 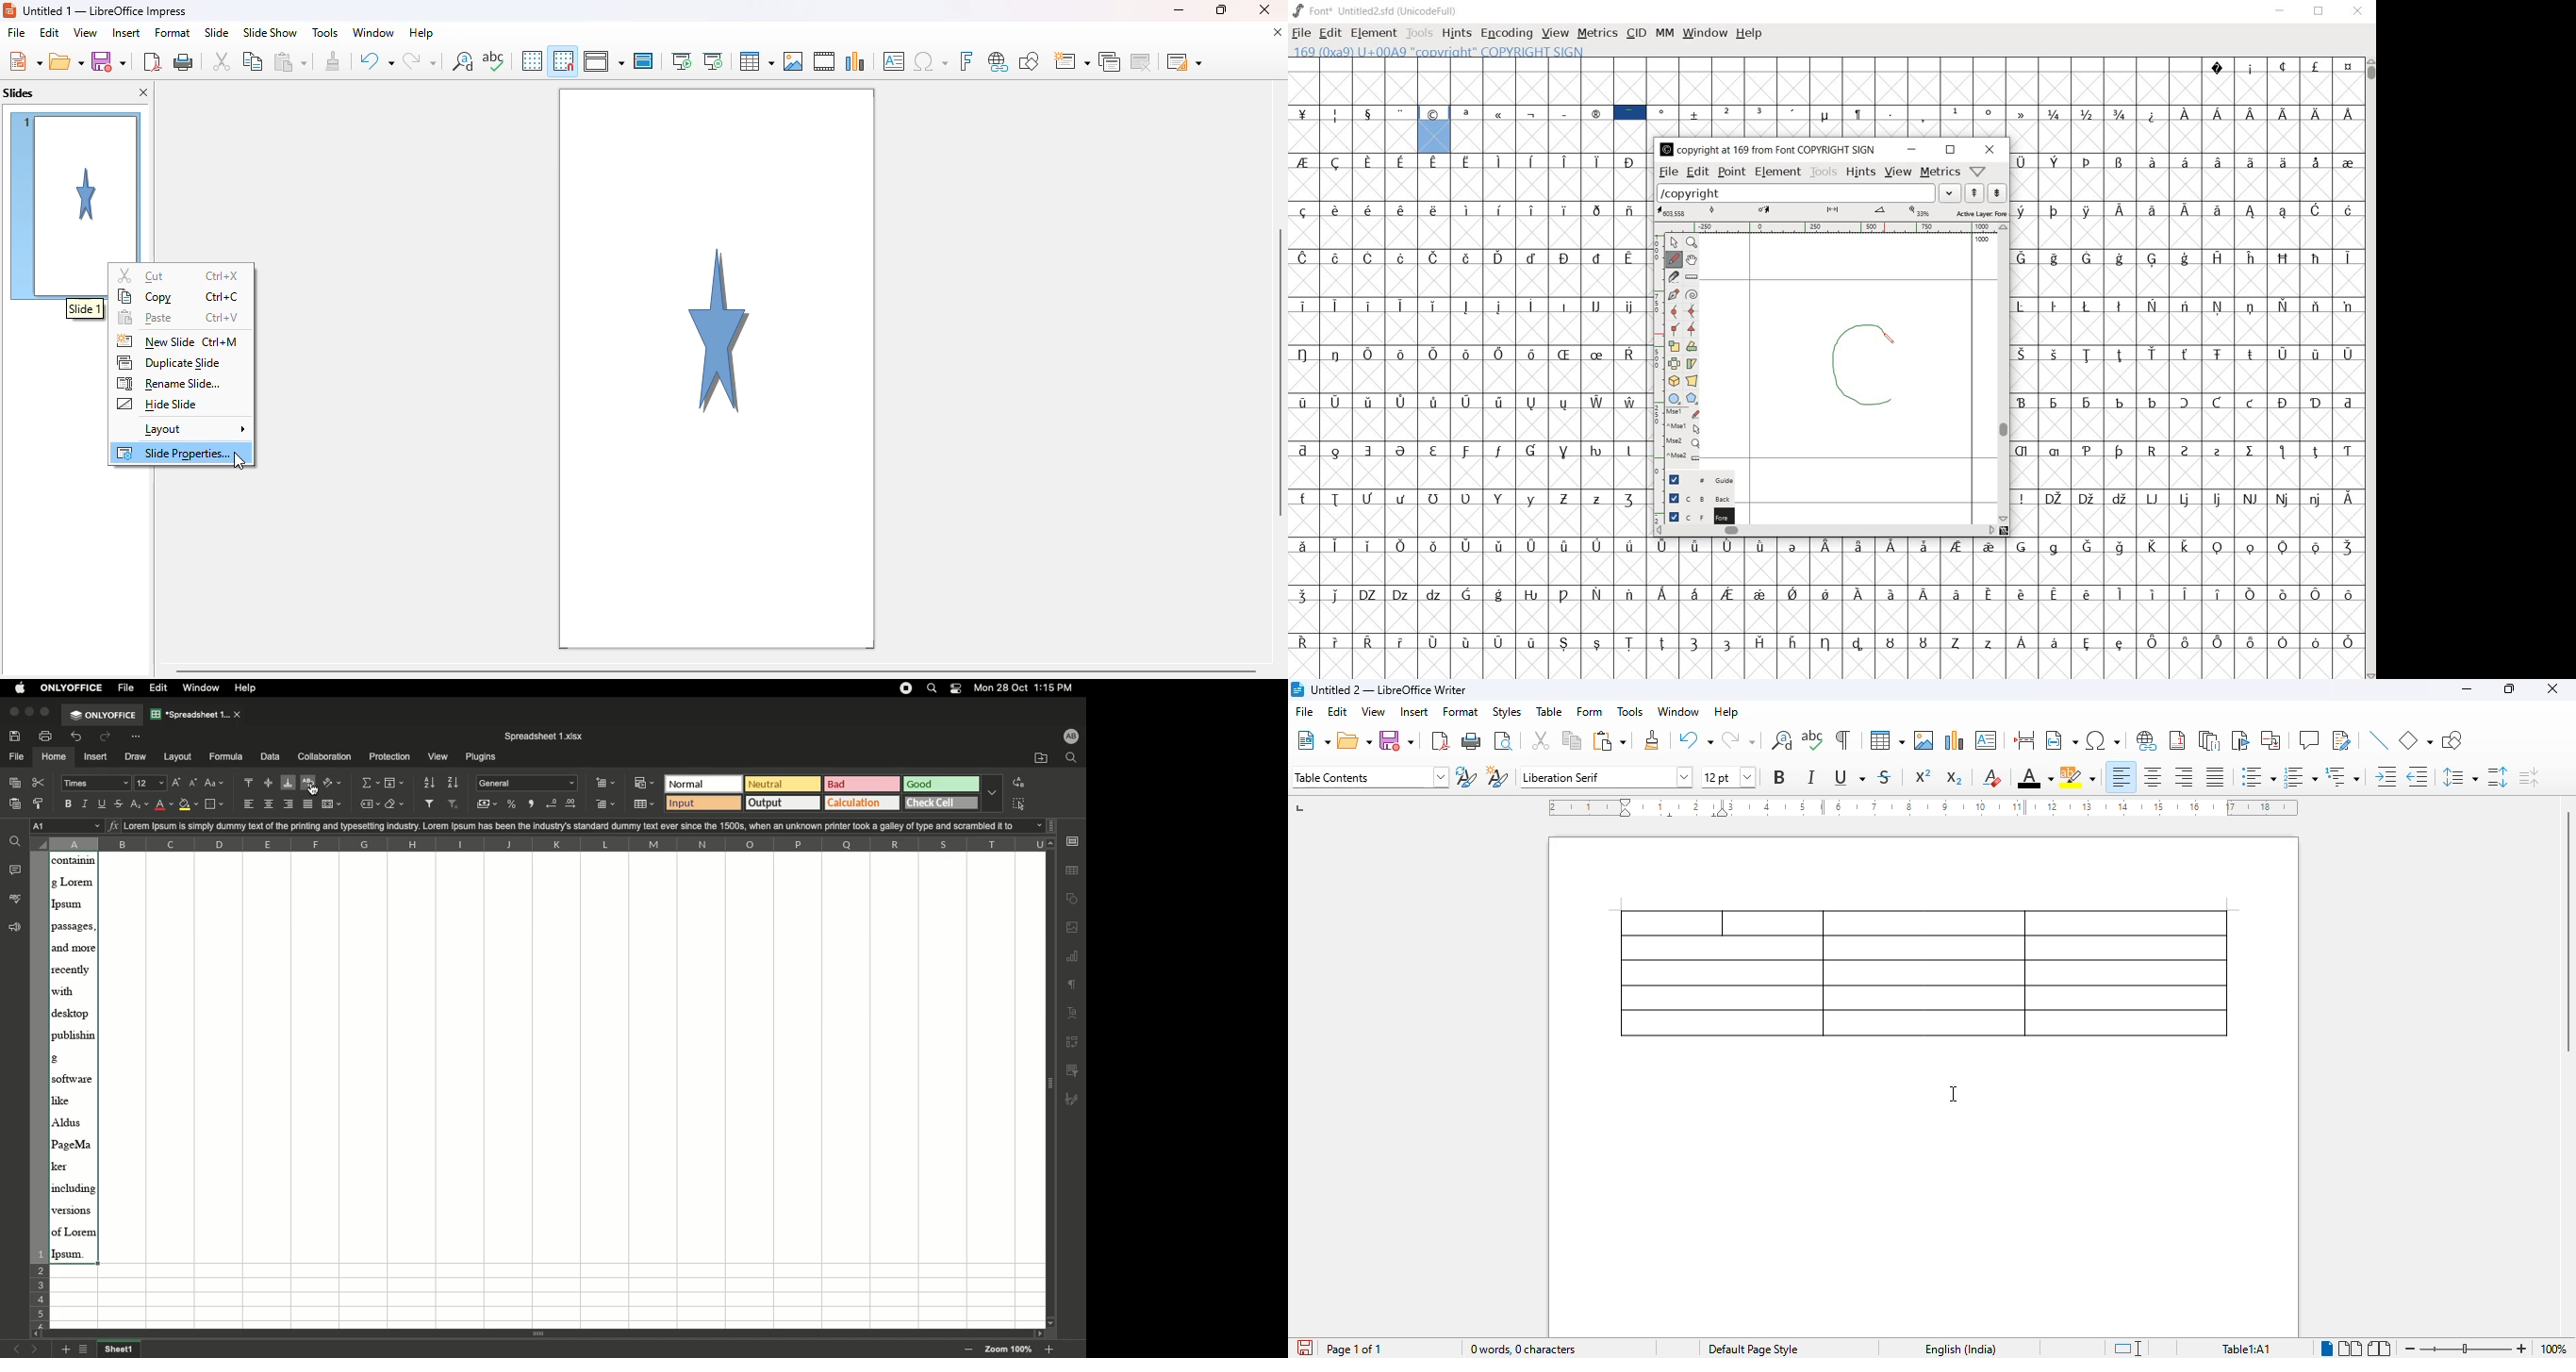 What do you see at coordinates (2004, 374) in the screenshot?
I see `scrollbar` at bounding box center [2004, 374].